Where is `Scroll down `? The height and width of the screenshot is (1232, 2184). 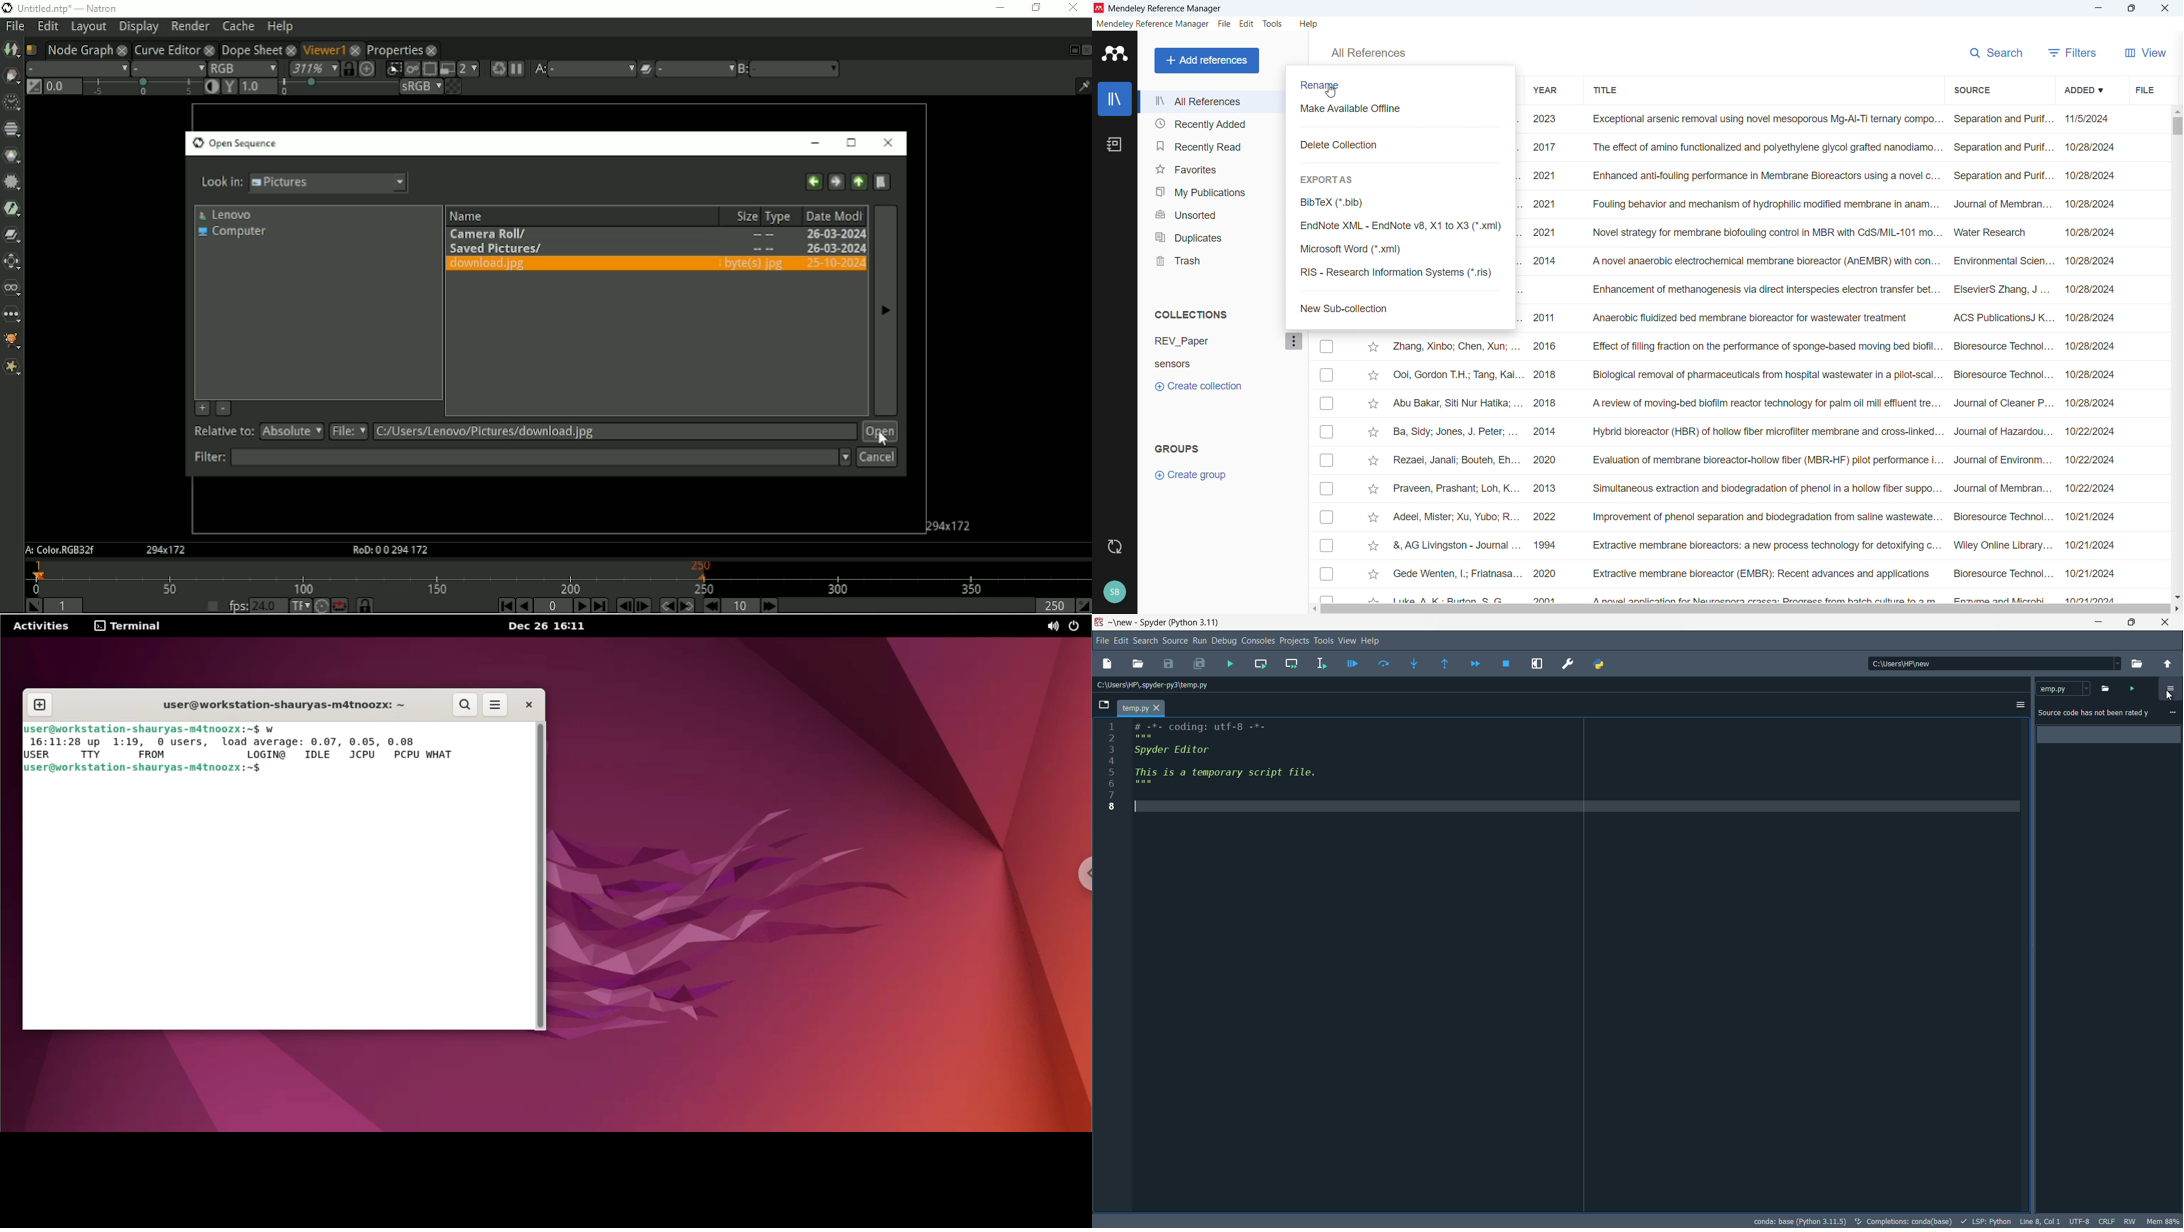 Scroll down  is located at coordinates (2177, 596).